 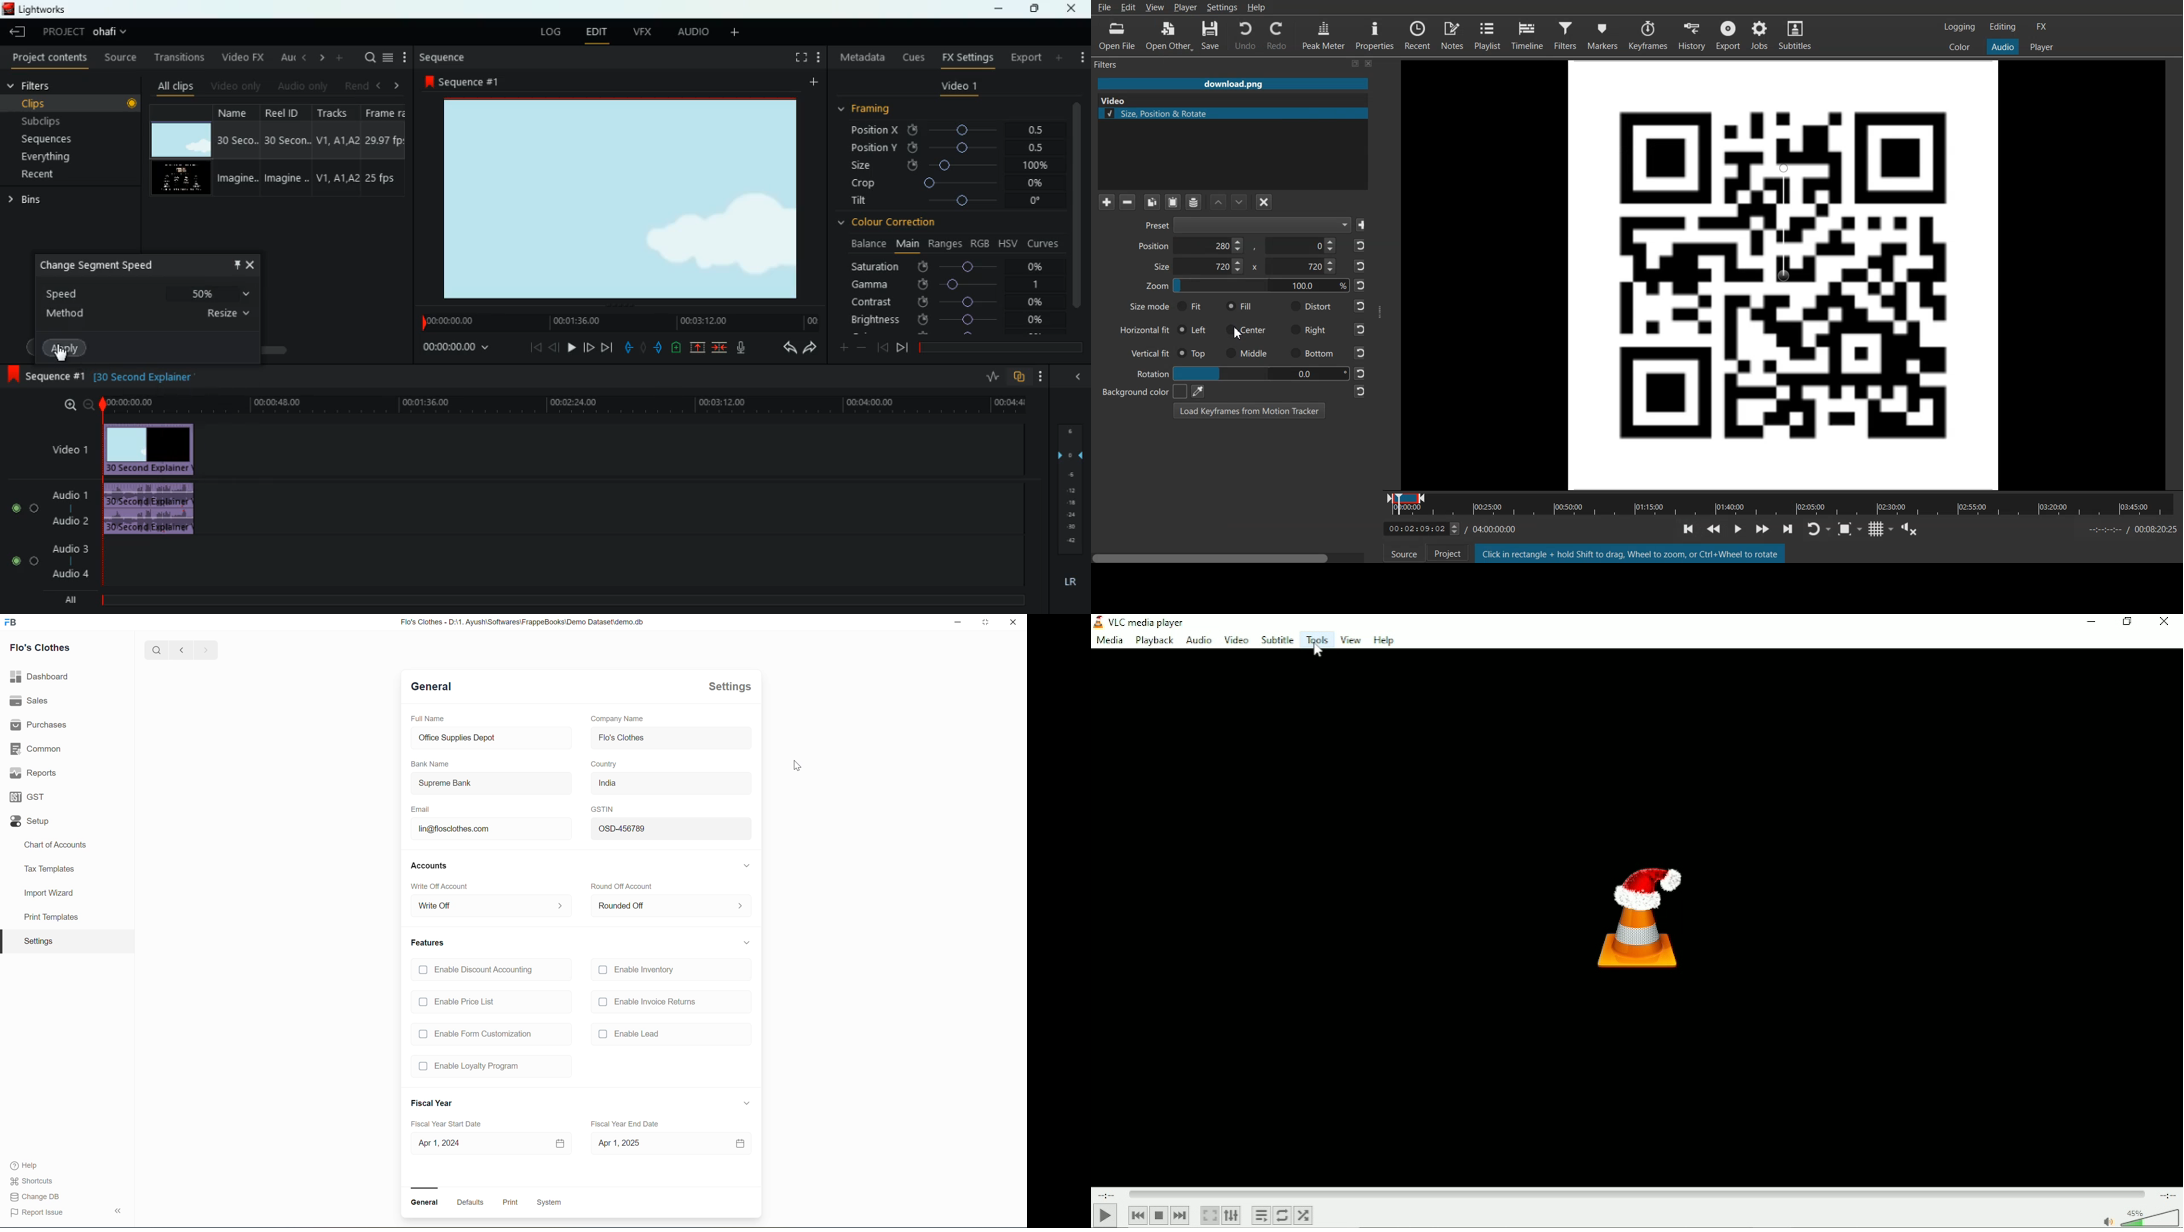 I want to click on Size X & Y Co-ordinate, so click(x=1242, y=268).